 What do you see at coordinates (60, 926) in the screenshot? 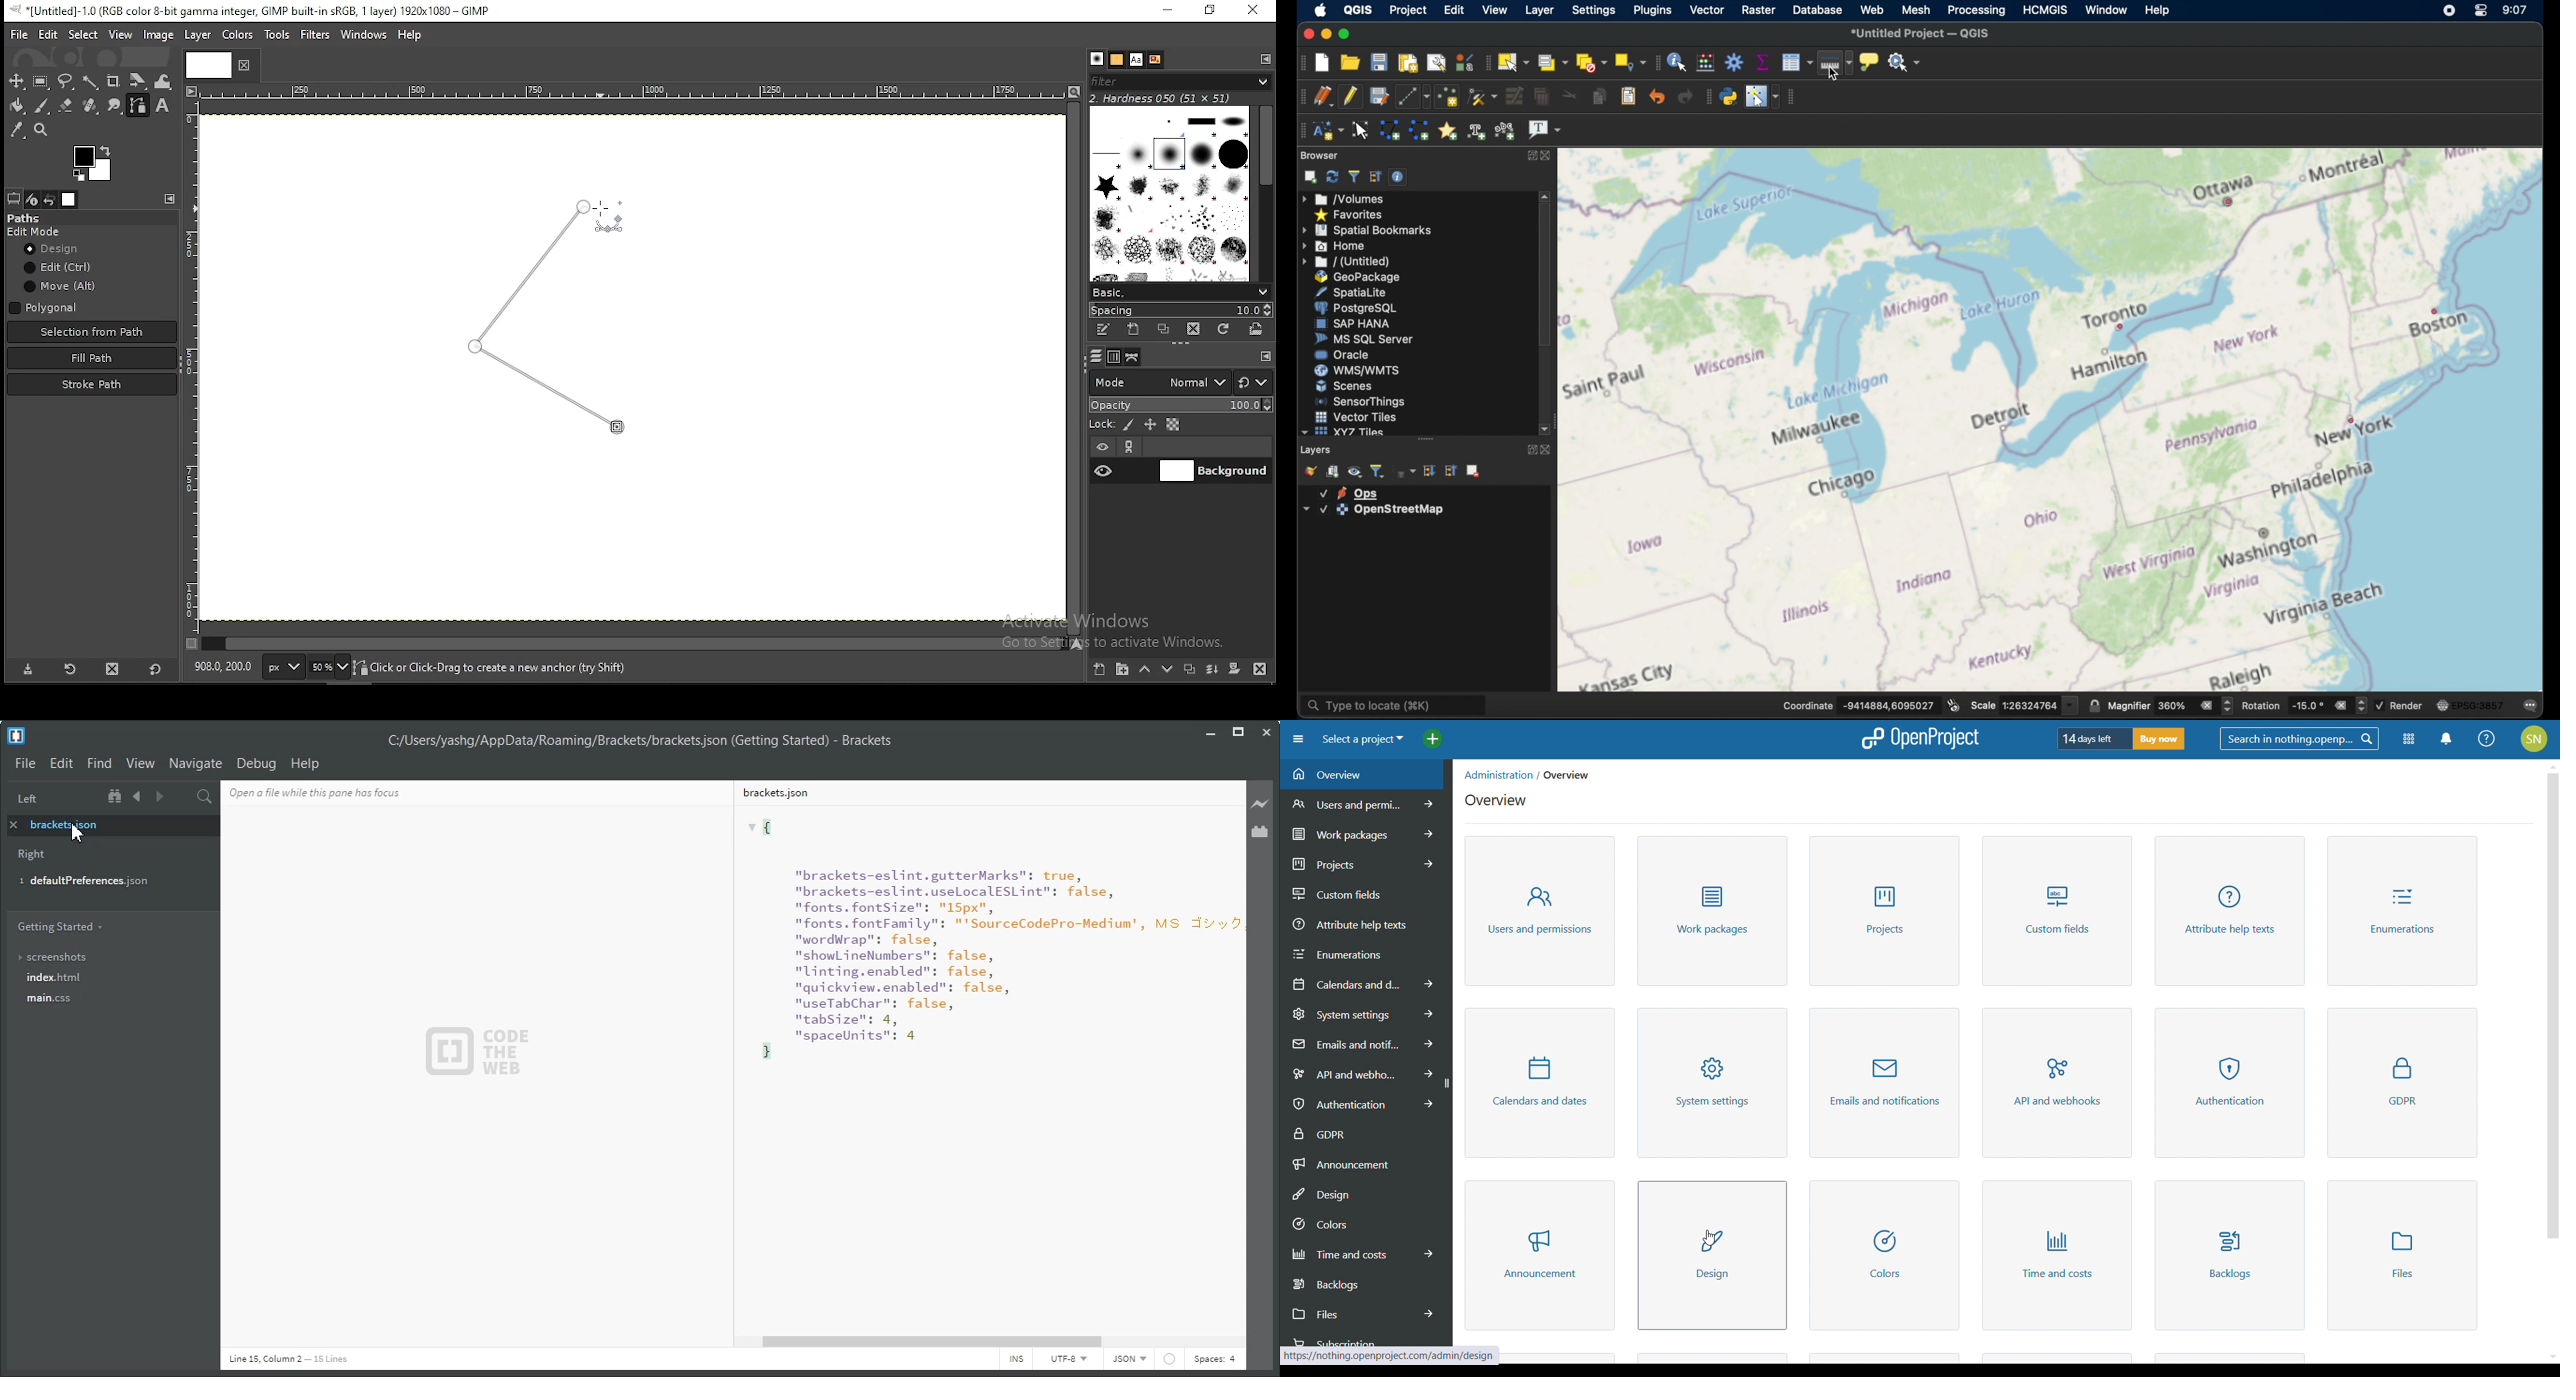
I see `Getting Started` at bounding box center [60, 926].